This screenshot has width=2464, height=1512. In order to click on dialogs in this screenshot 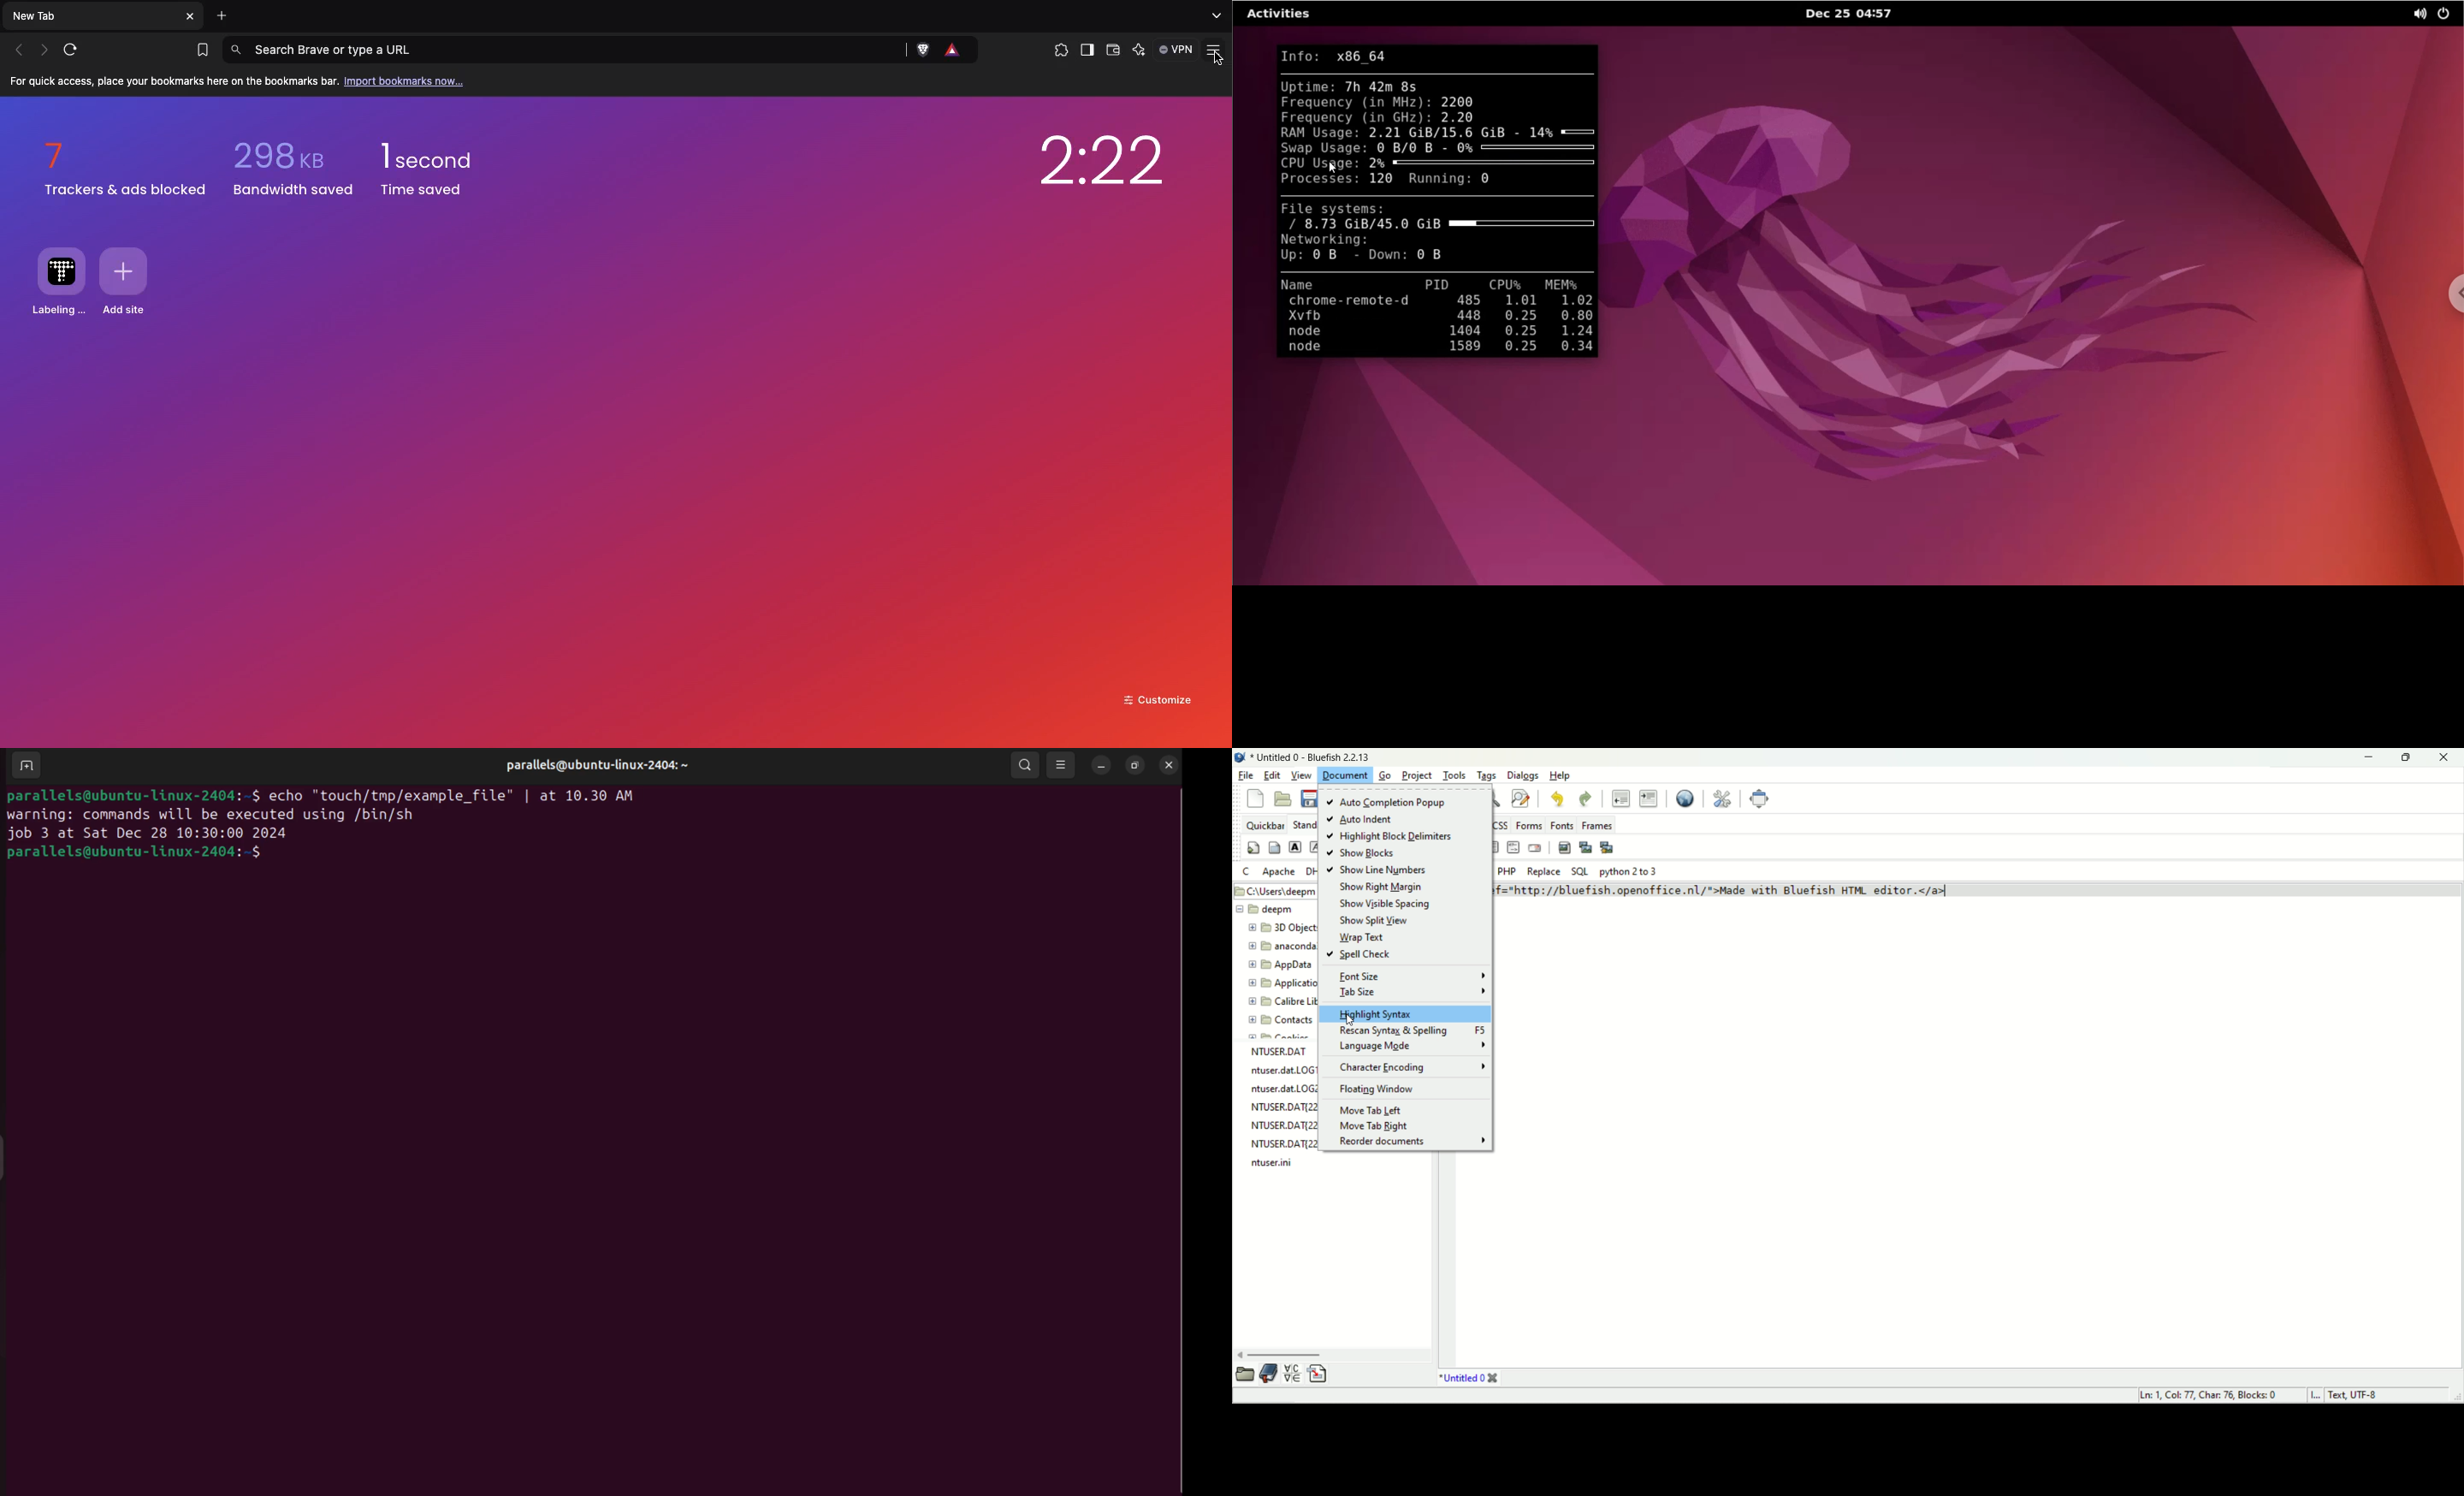, I will do `click(1522, 774)`.